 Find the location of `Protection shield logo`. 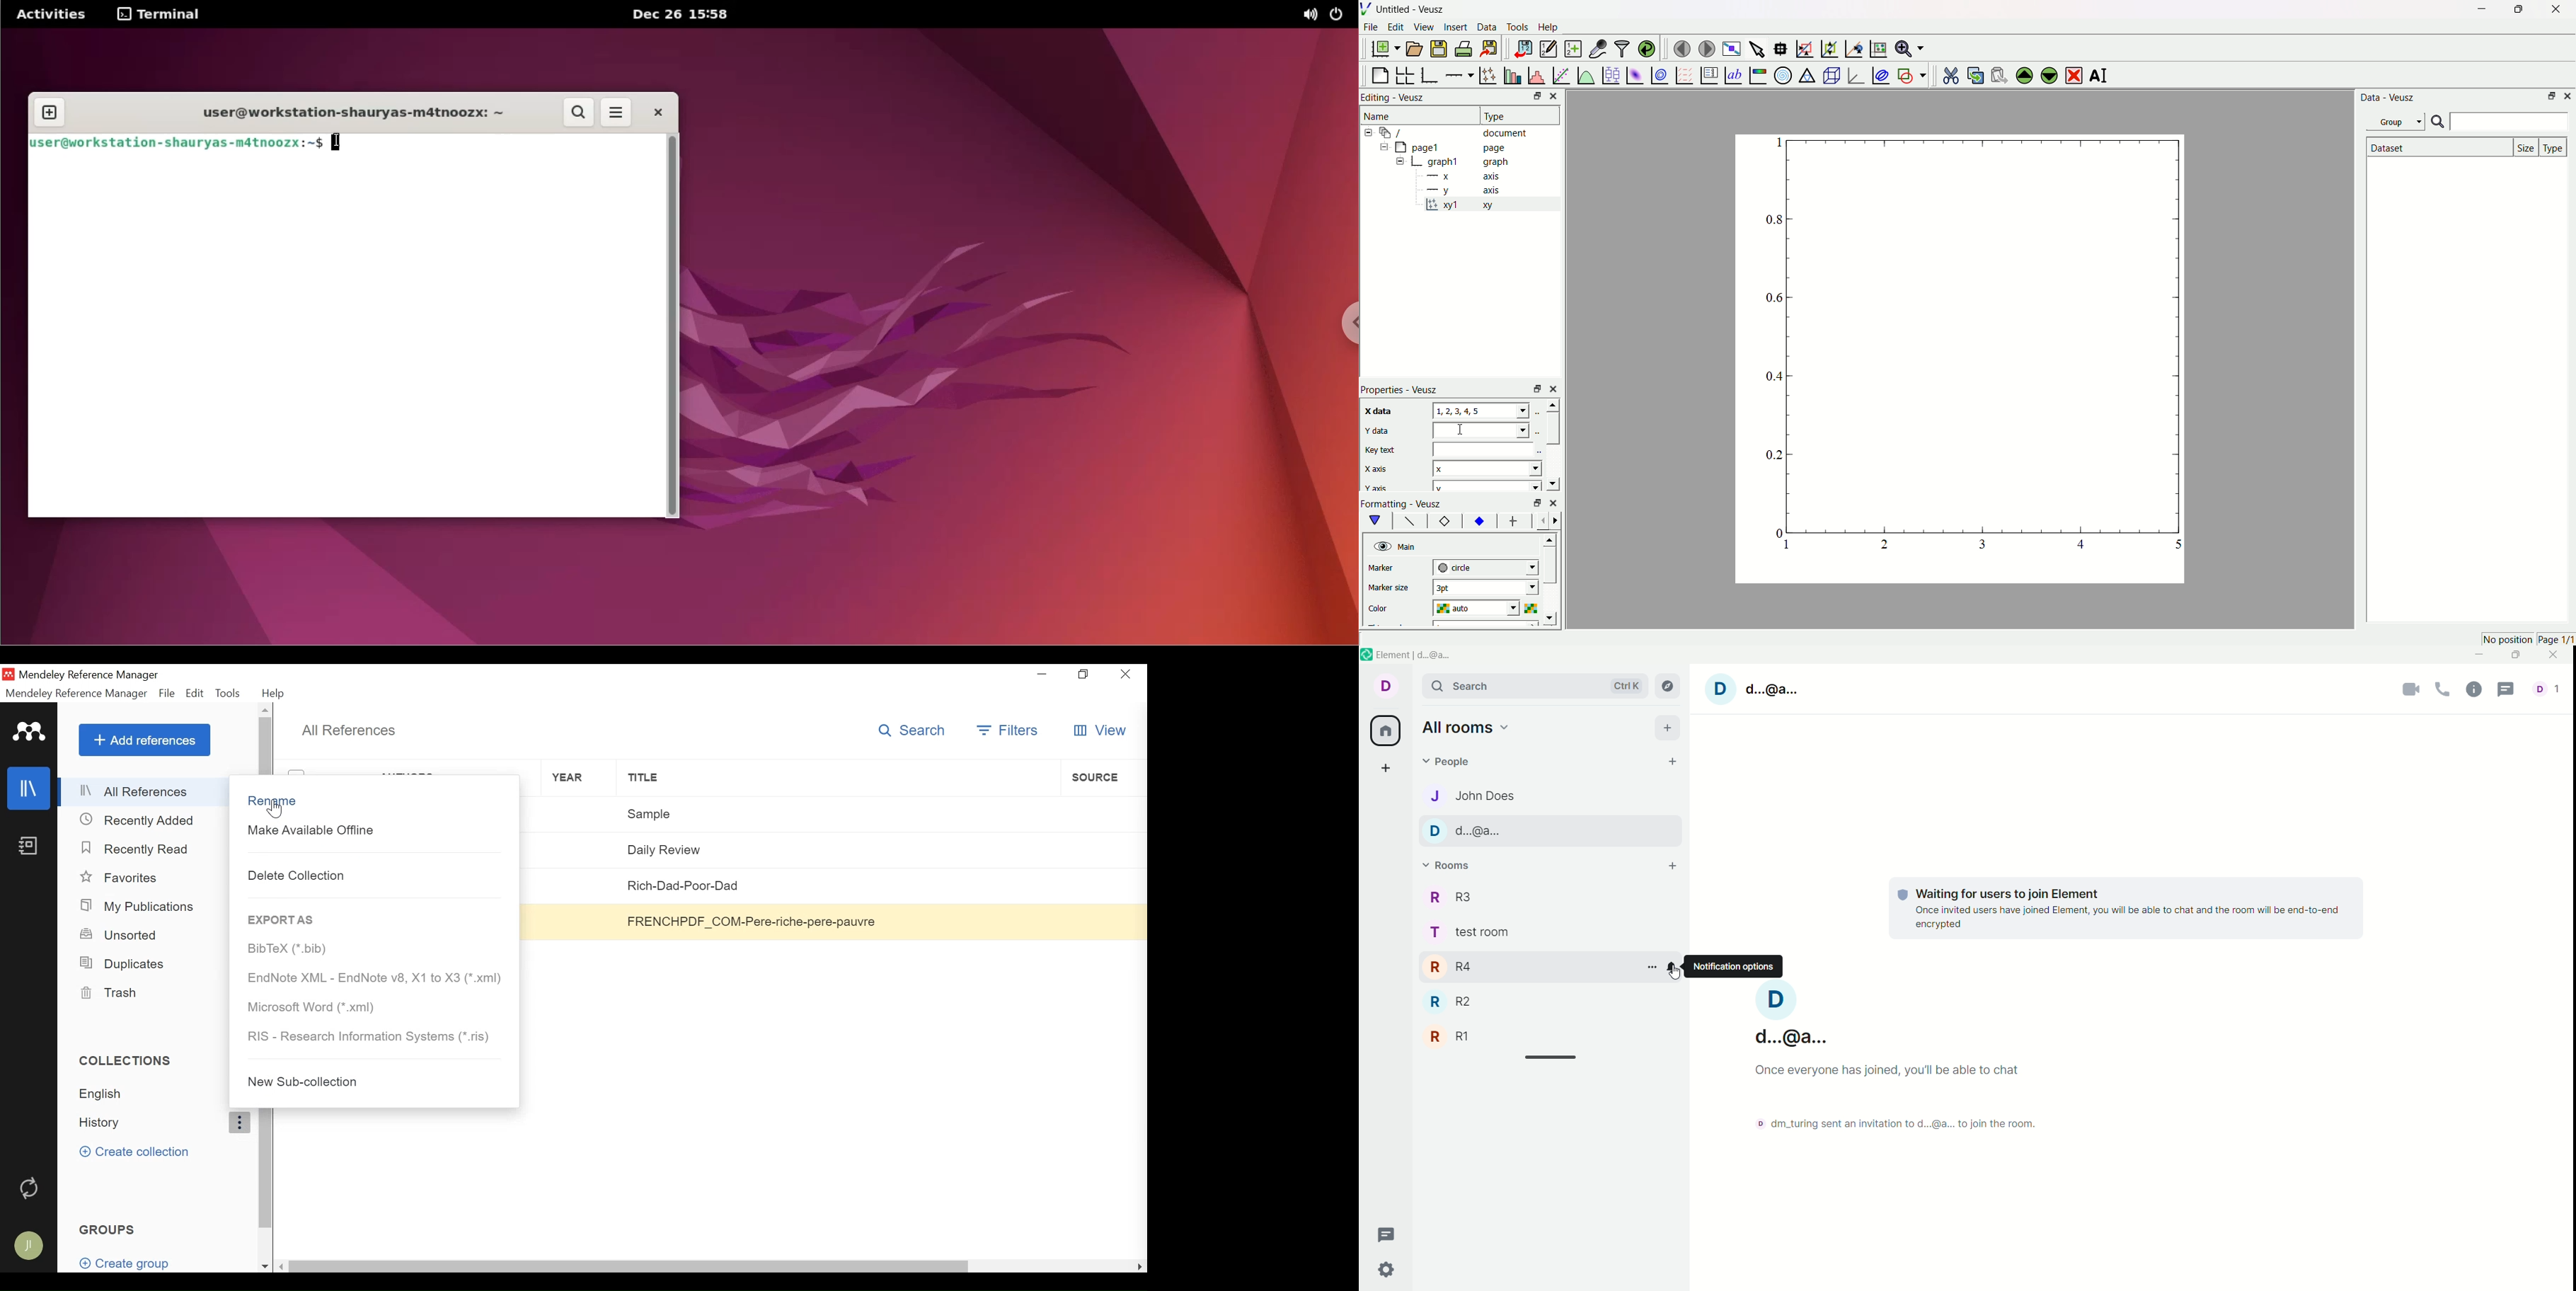

Protection shield logo is located at coordinates (1903, 895).